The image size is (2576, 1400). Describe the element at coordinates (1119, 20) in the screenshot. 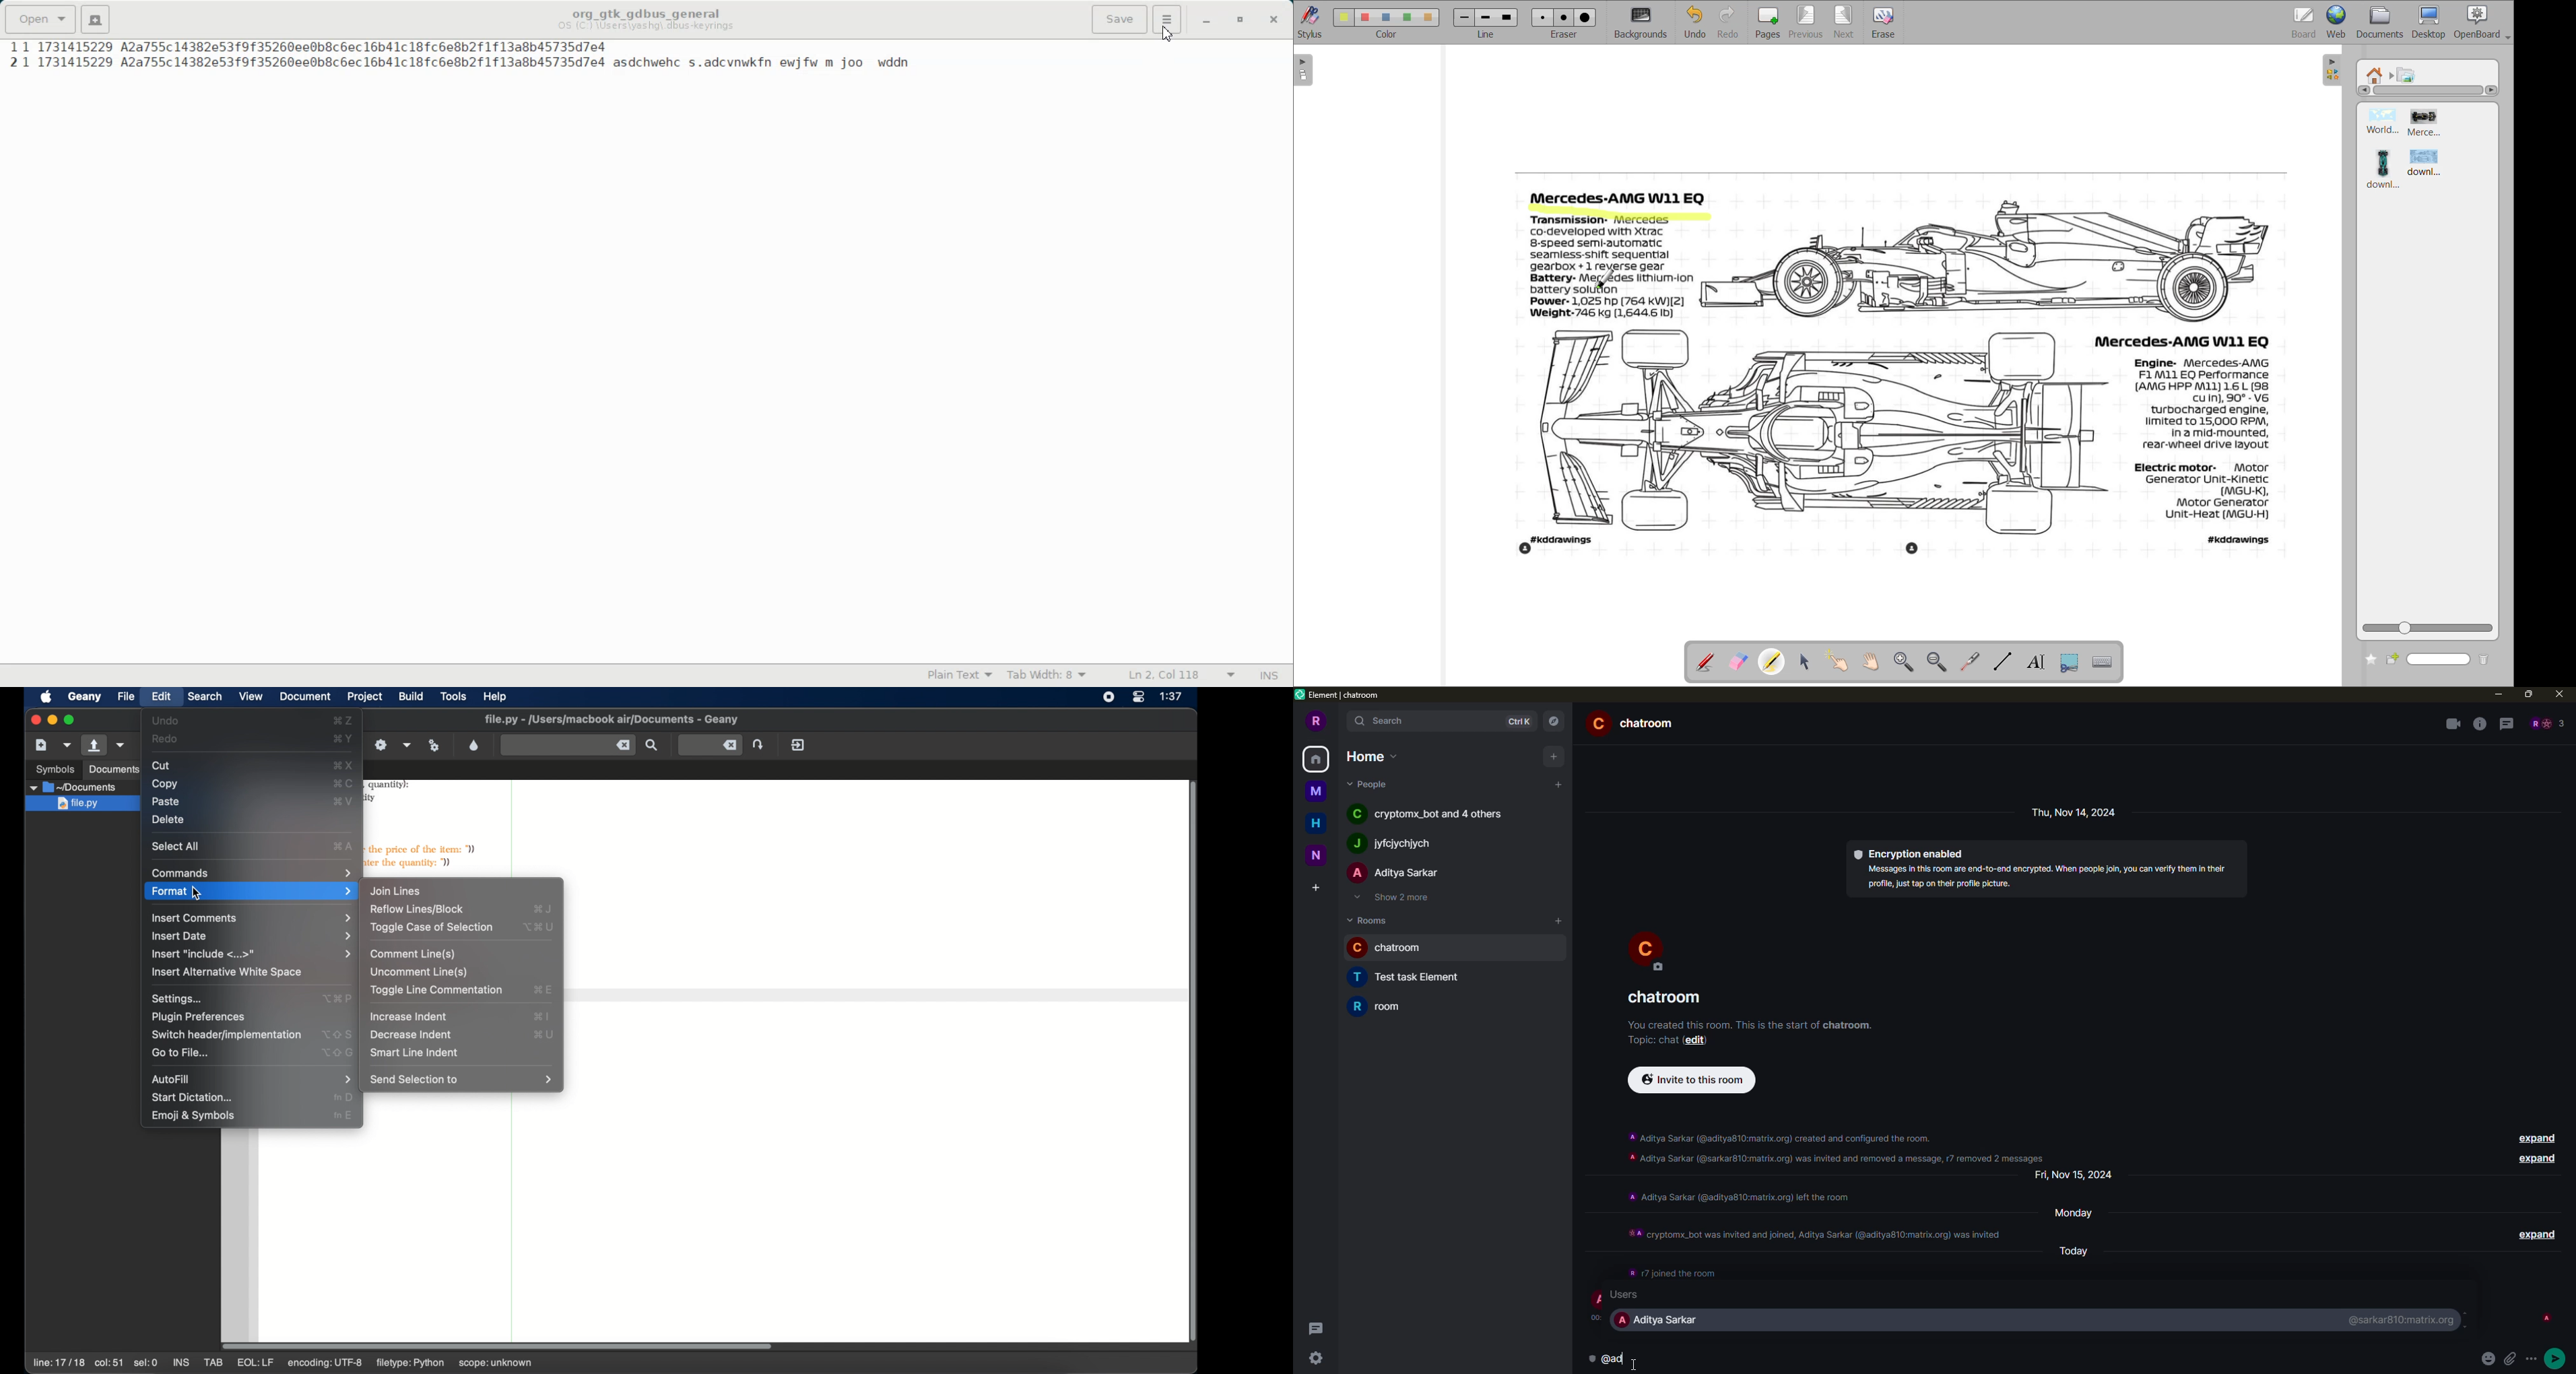

I see `Save` at that location.